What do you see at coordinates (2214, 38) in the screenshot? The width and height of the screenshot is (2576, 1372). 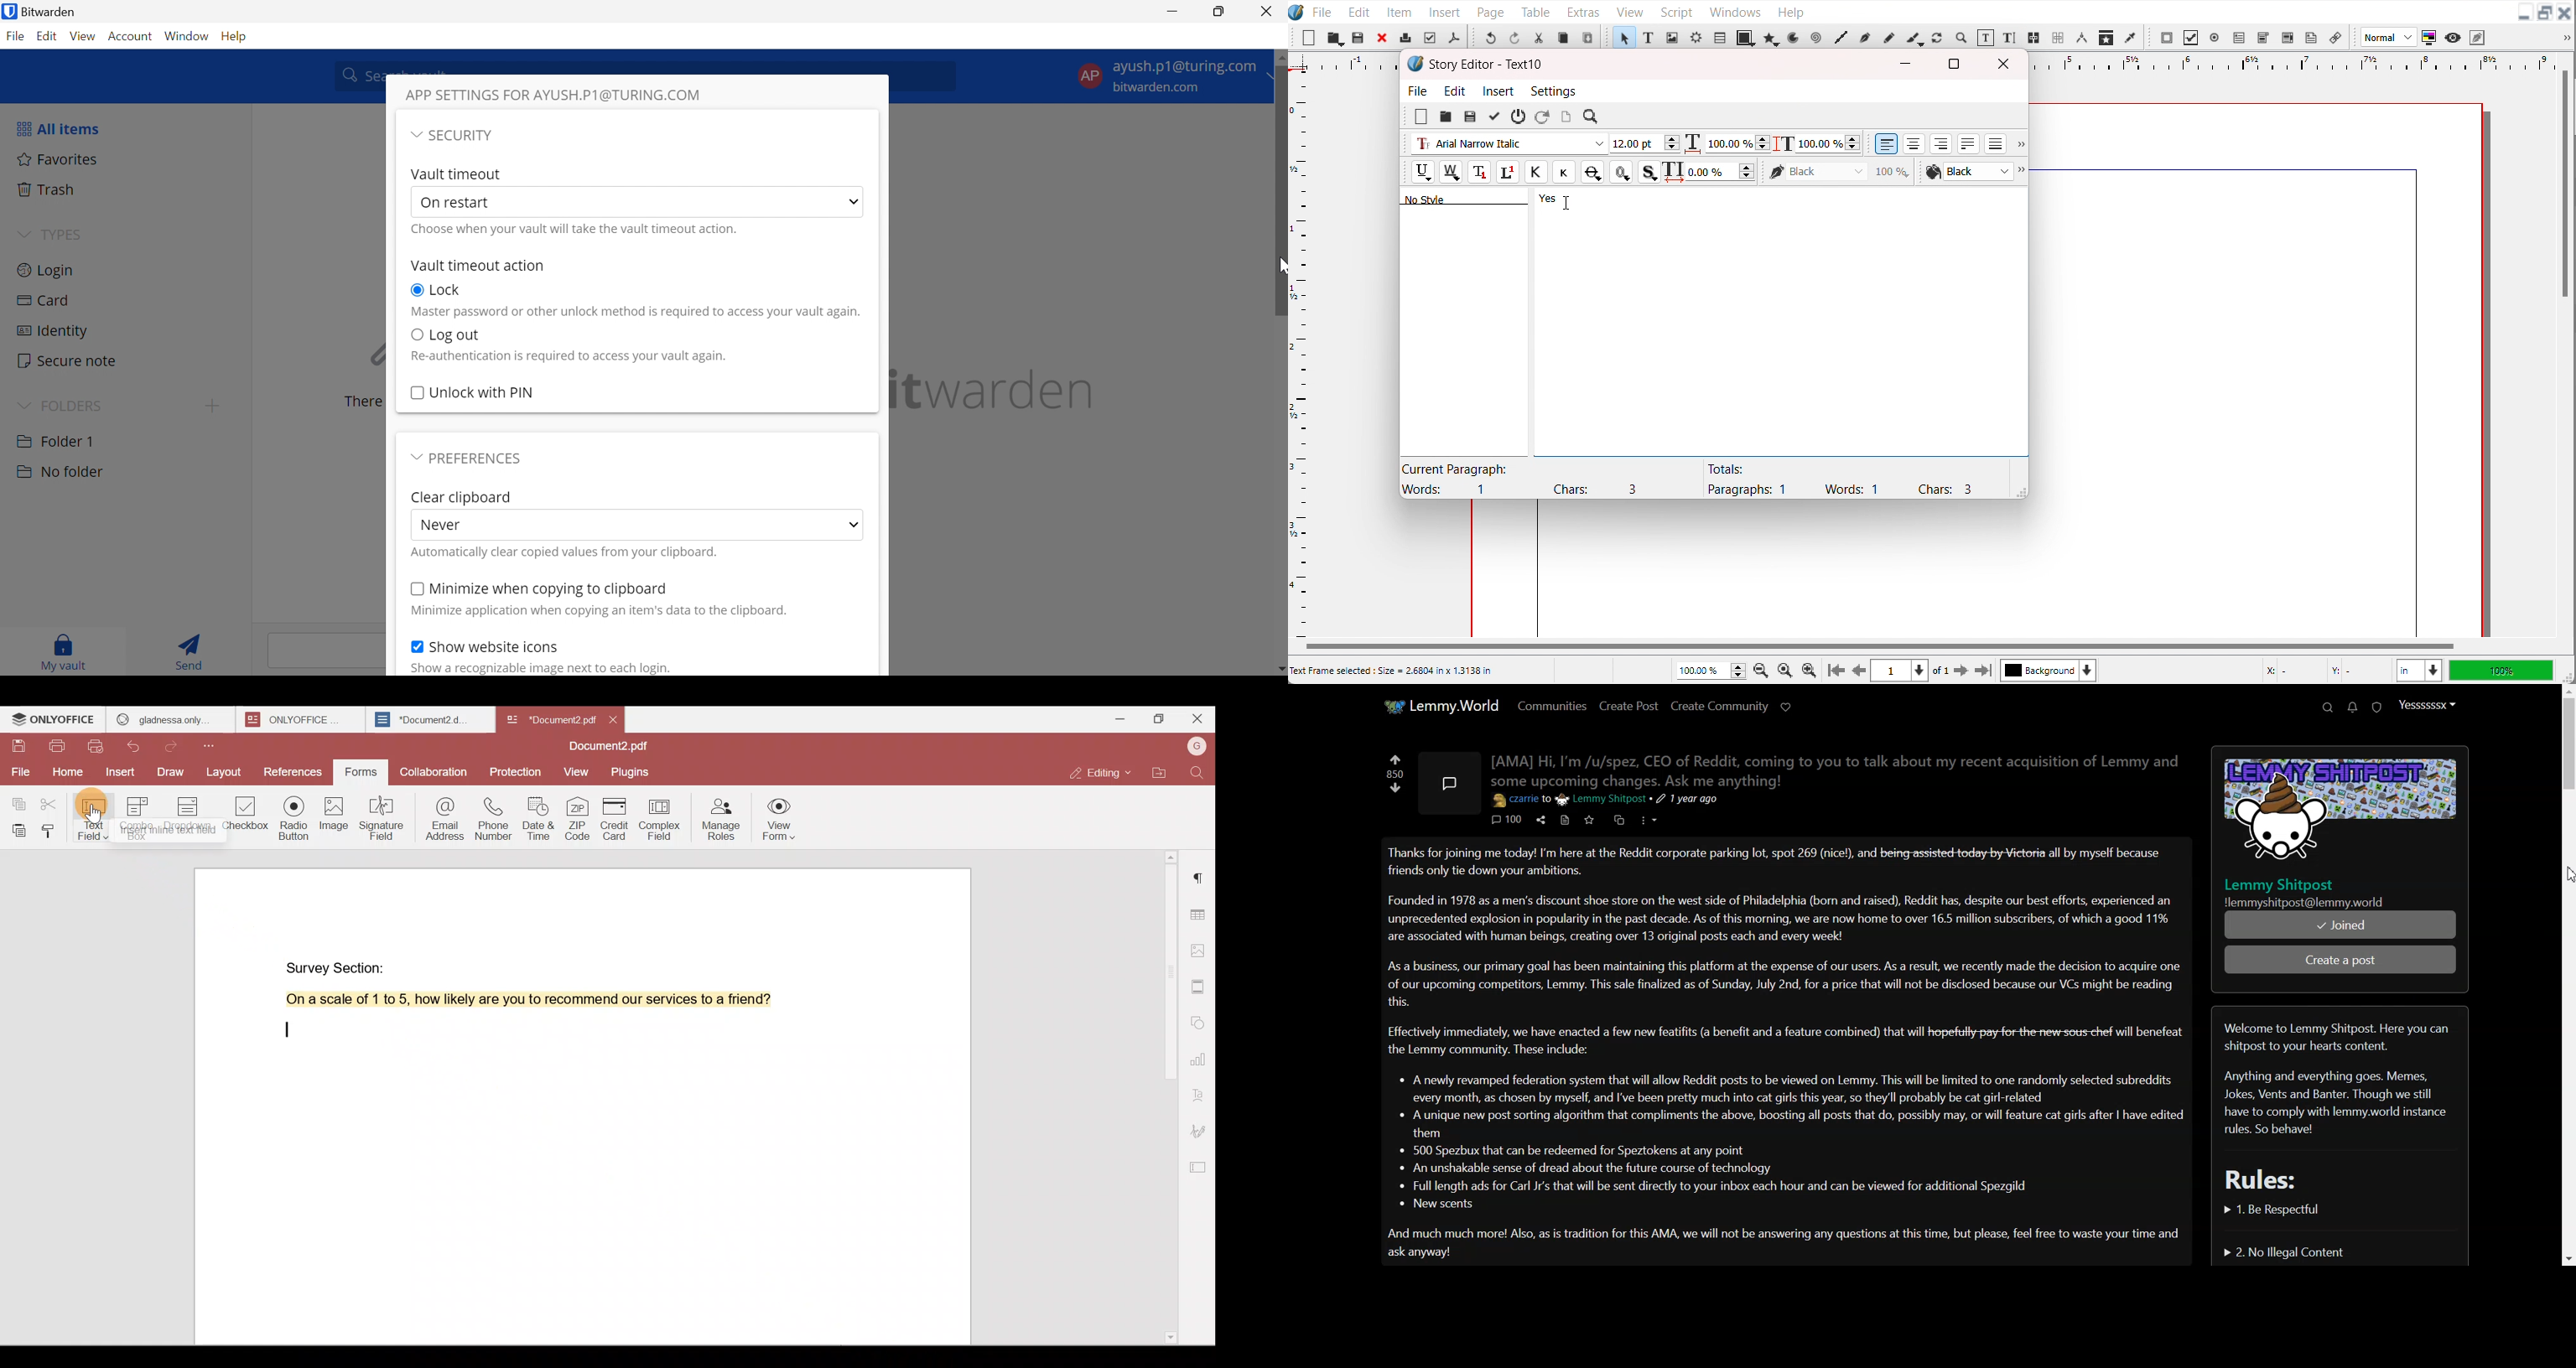 I see `PDF radio button` at bounding box center [2214, 38].